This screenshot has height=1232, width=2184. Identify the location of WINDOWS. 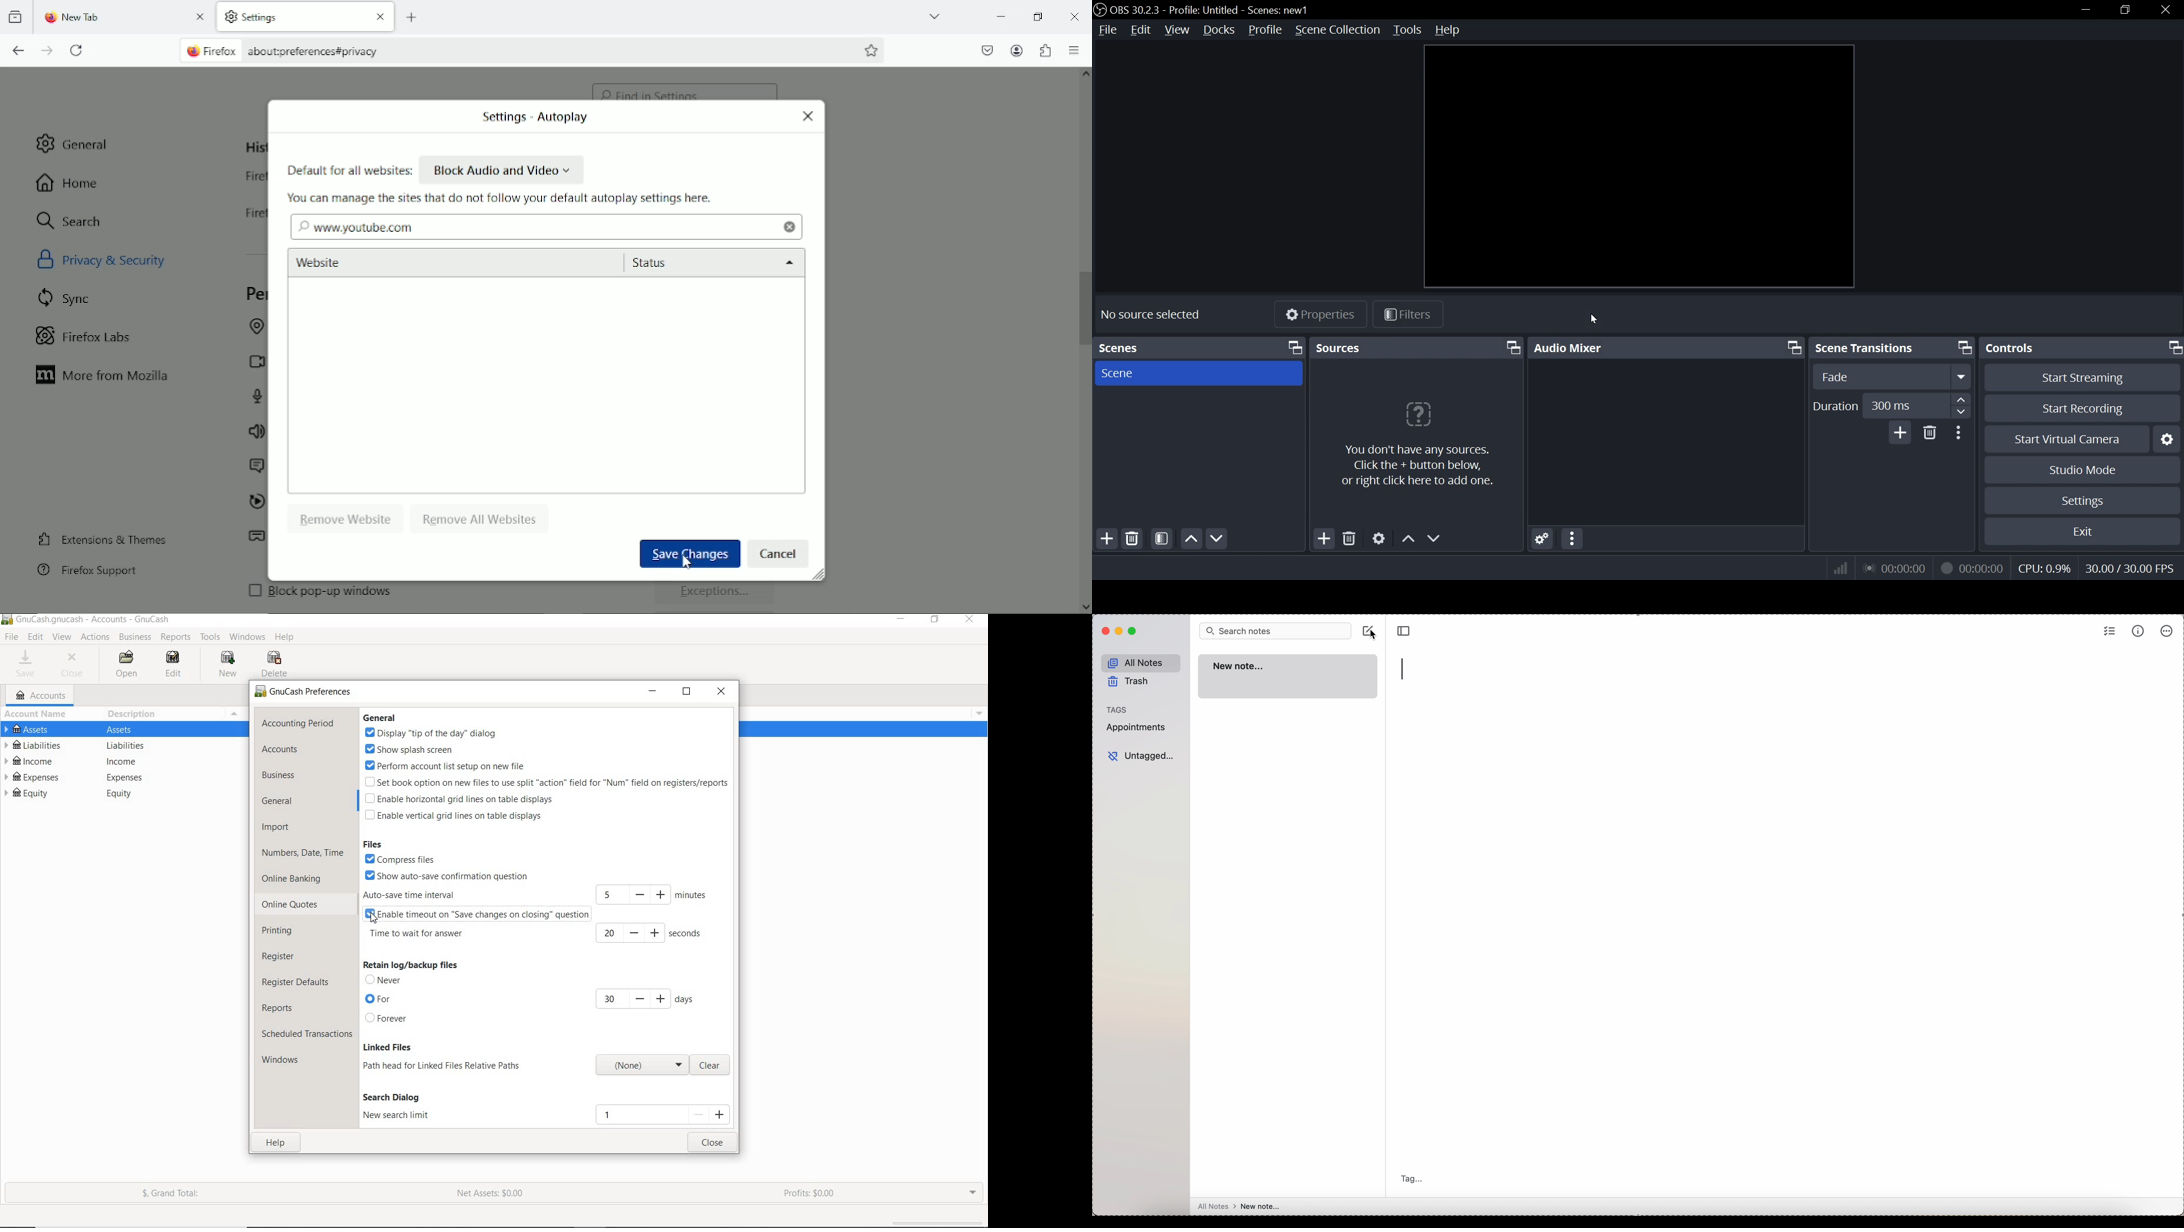
(248, 637).